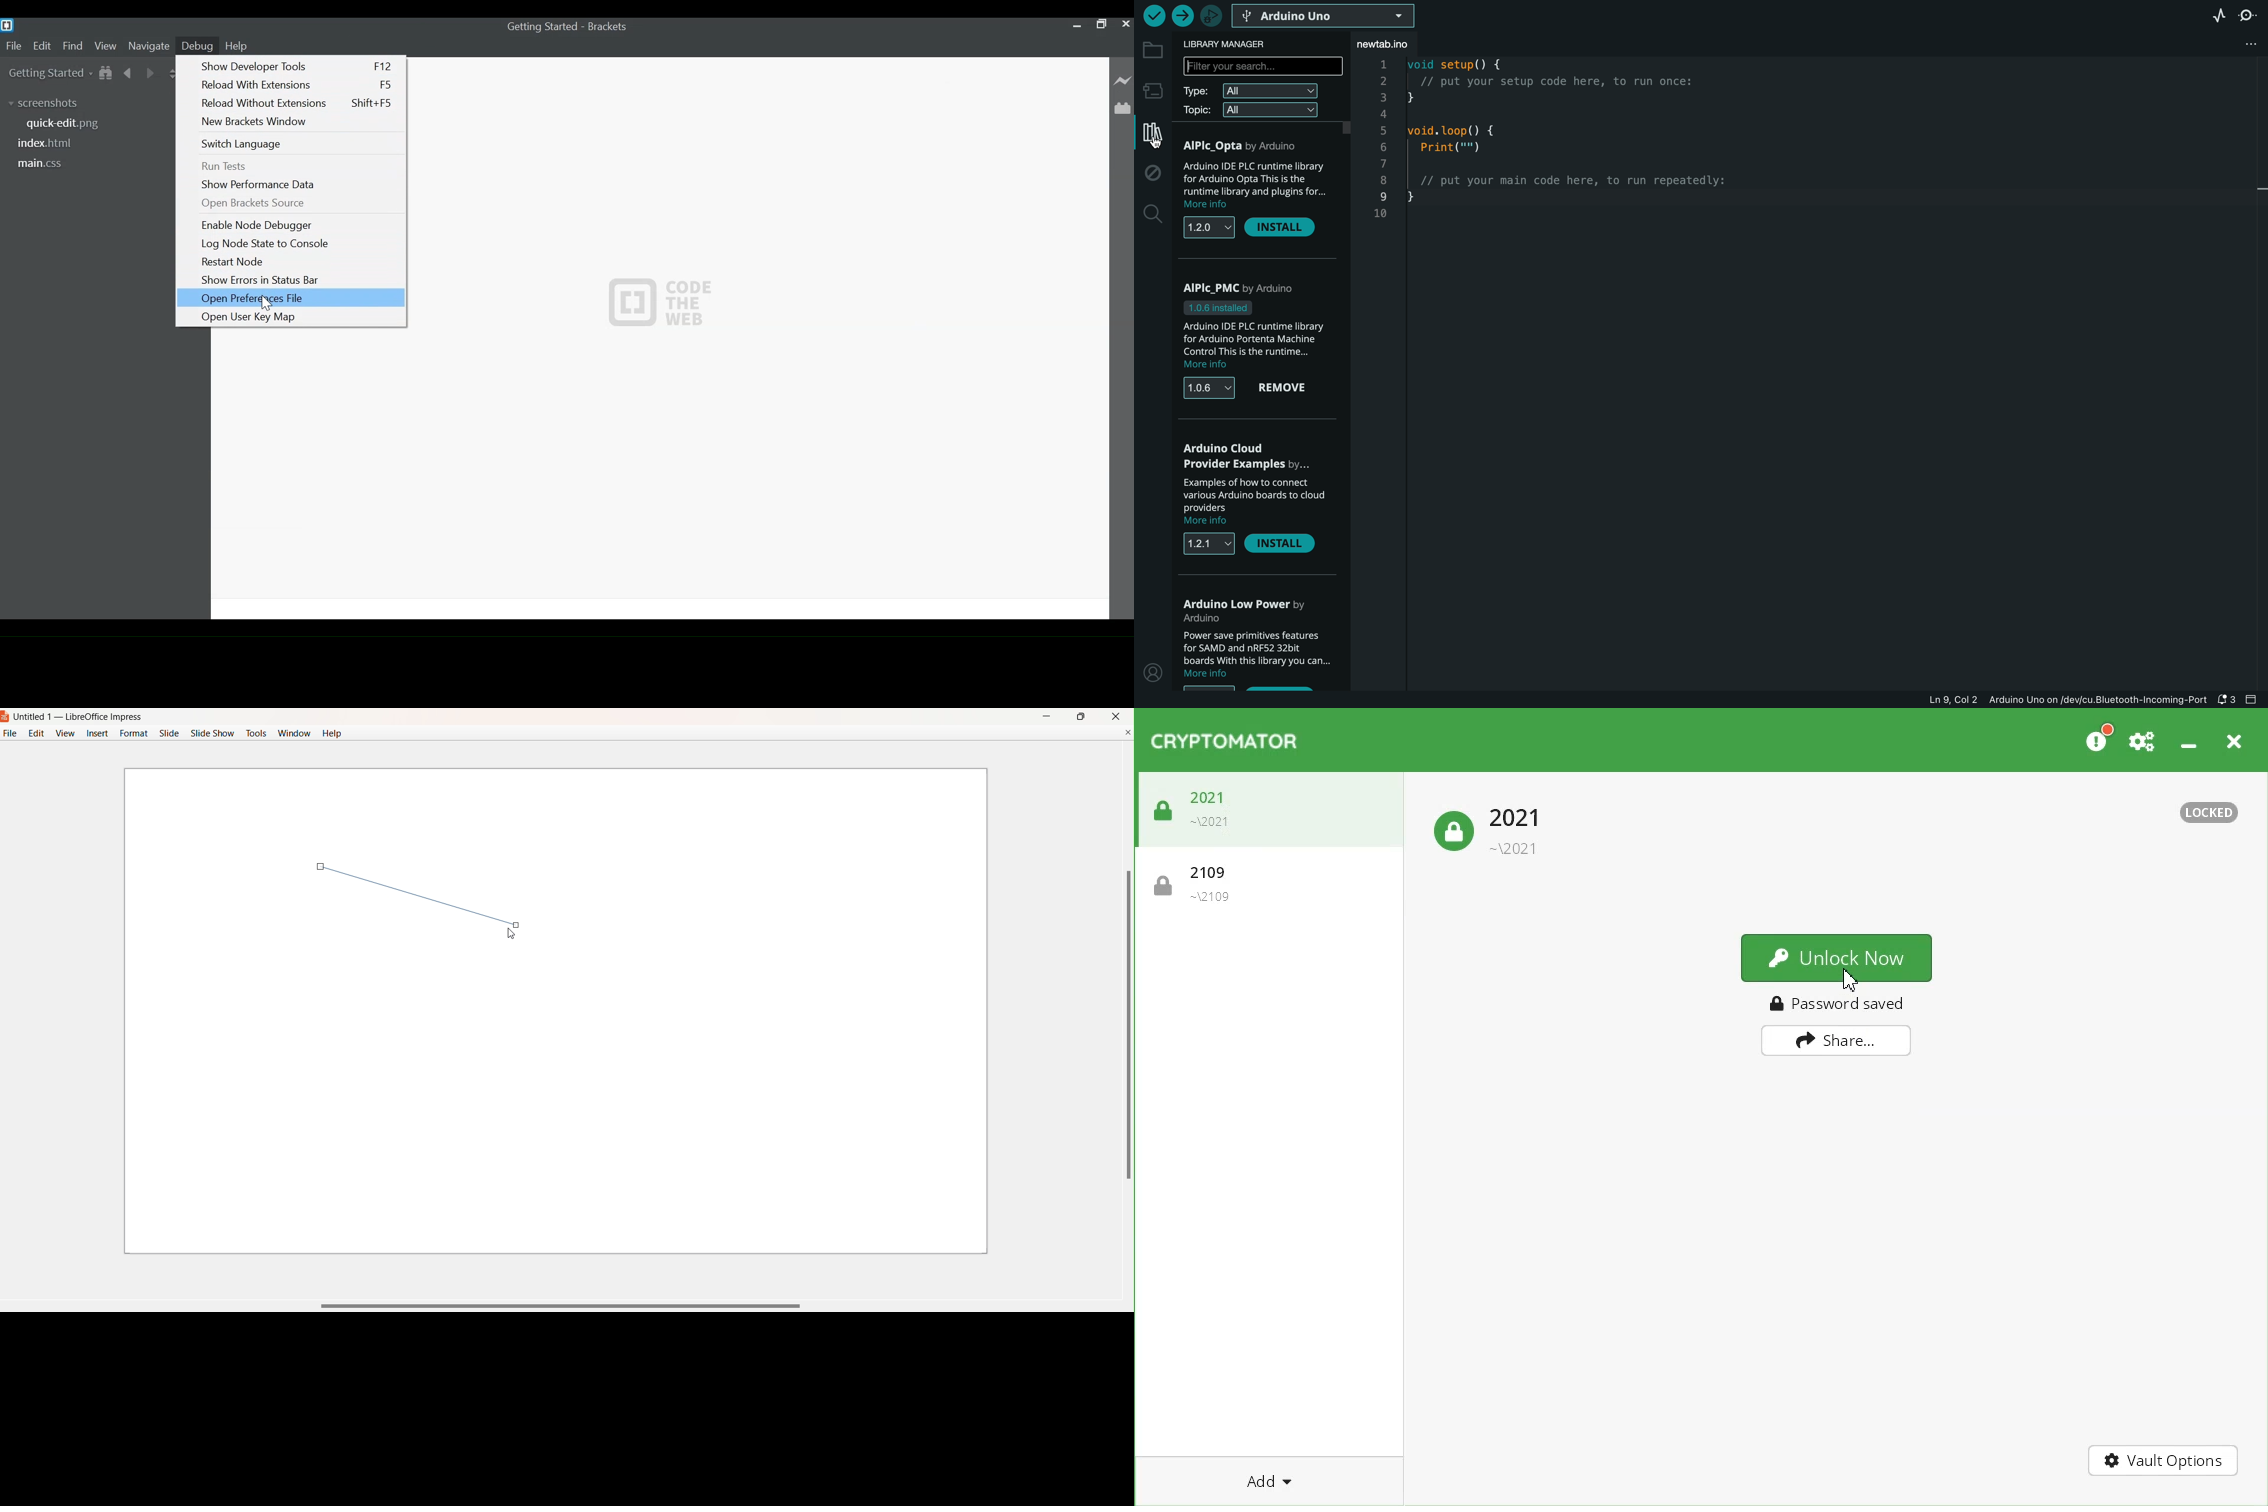 This screenshot has height=1512, width=2268. What do you see at coordinates (134, 733) in the screenshot?
I see `Format` at bounding box center [134, 733].